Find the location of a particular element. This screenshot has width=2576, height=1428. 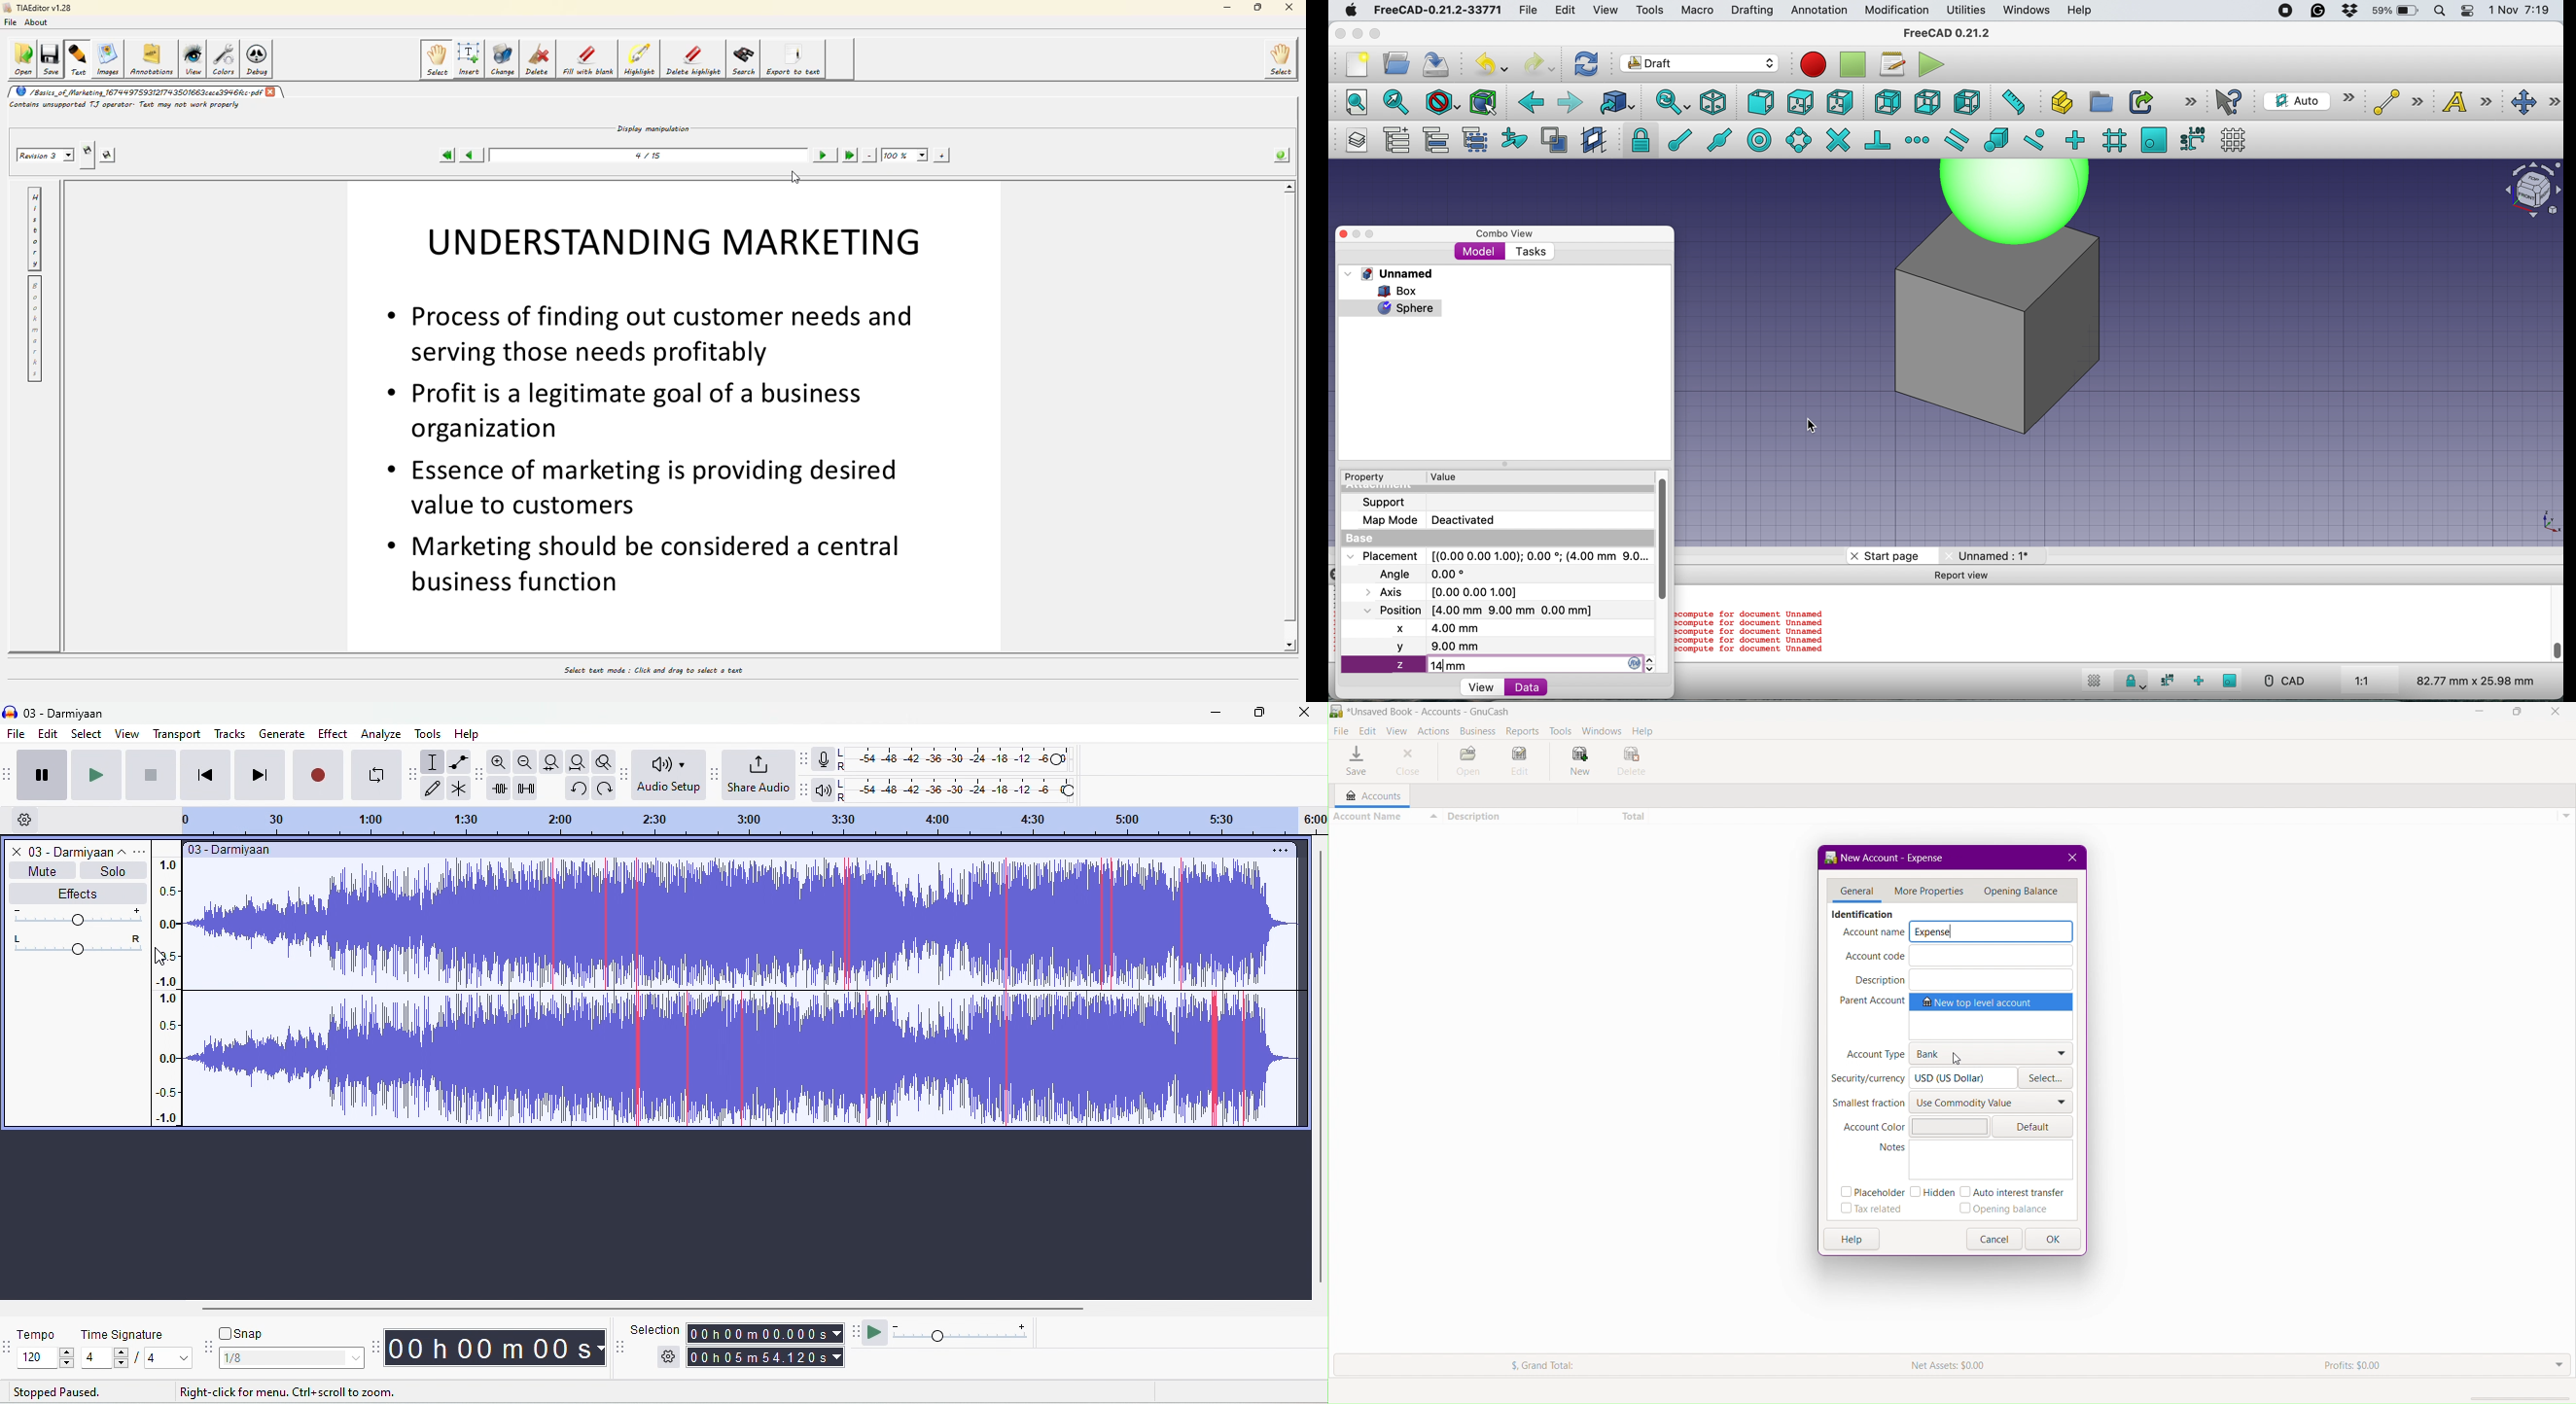

fit all is located at coordinates (1351, 101).